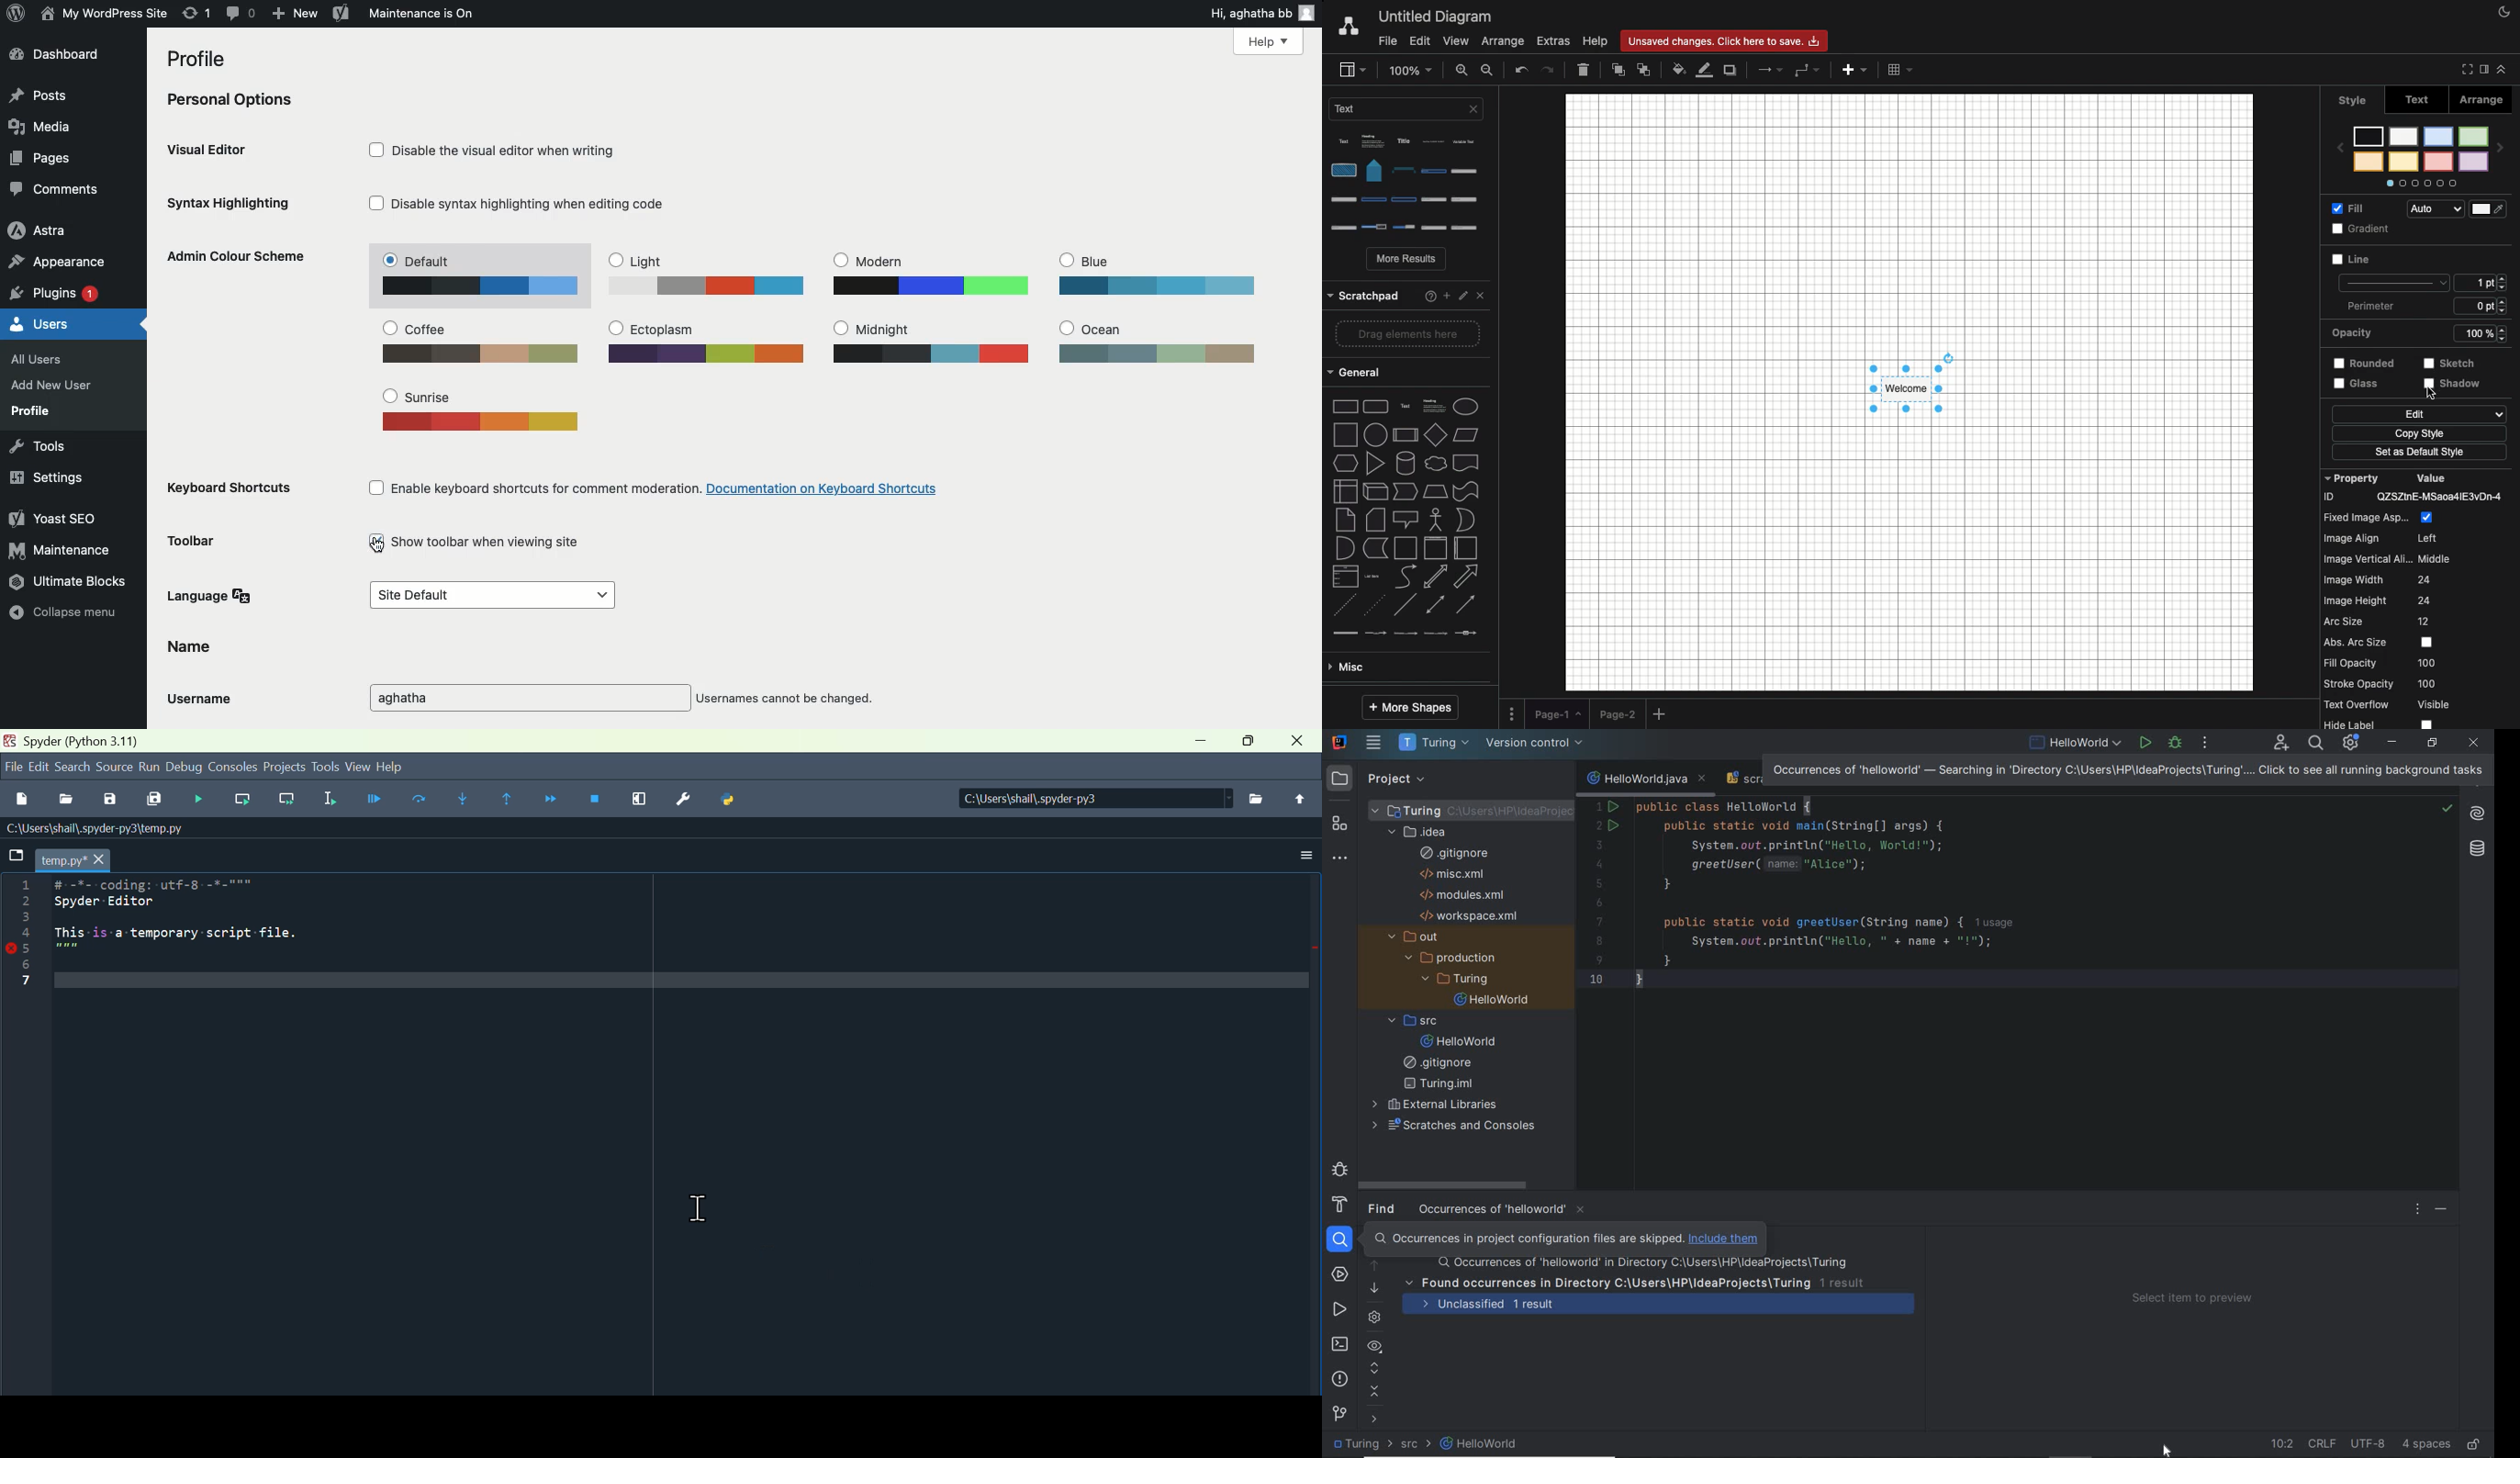  What do you see at coordinates (1409, 708) in the screenshot?
I see `More shapes` at bounding box center [1409, 708].